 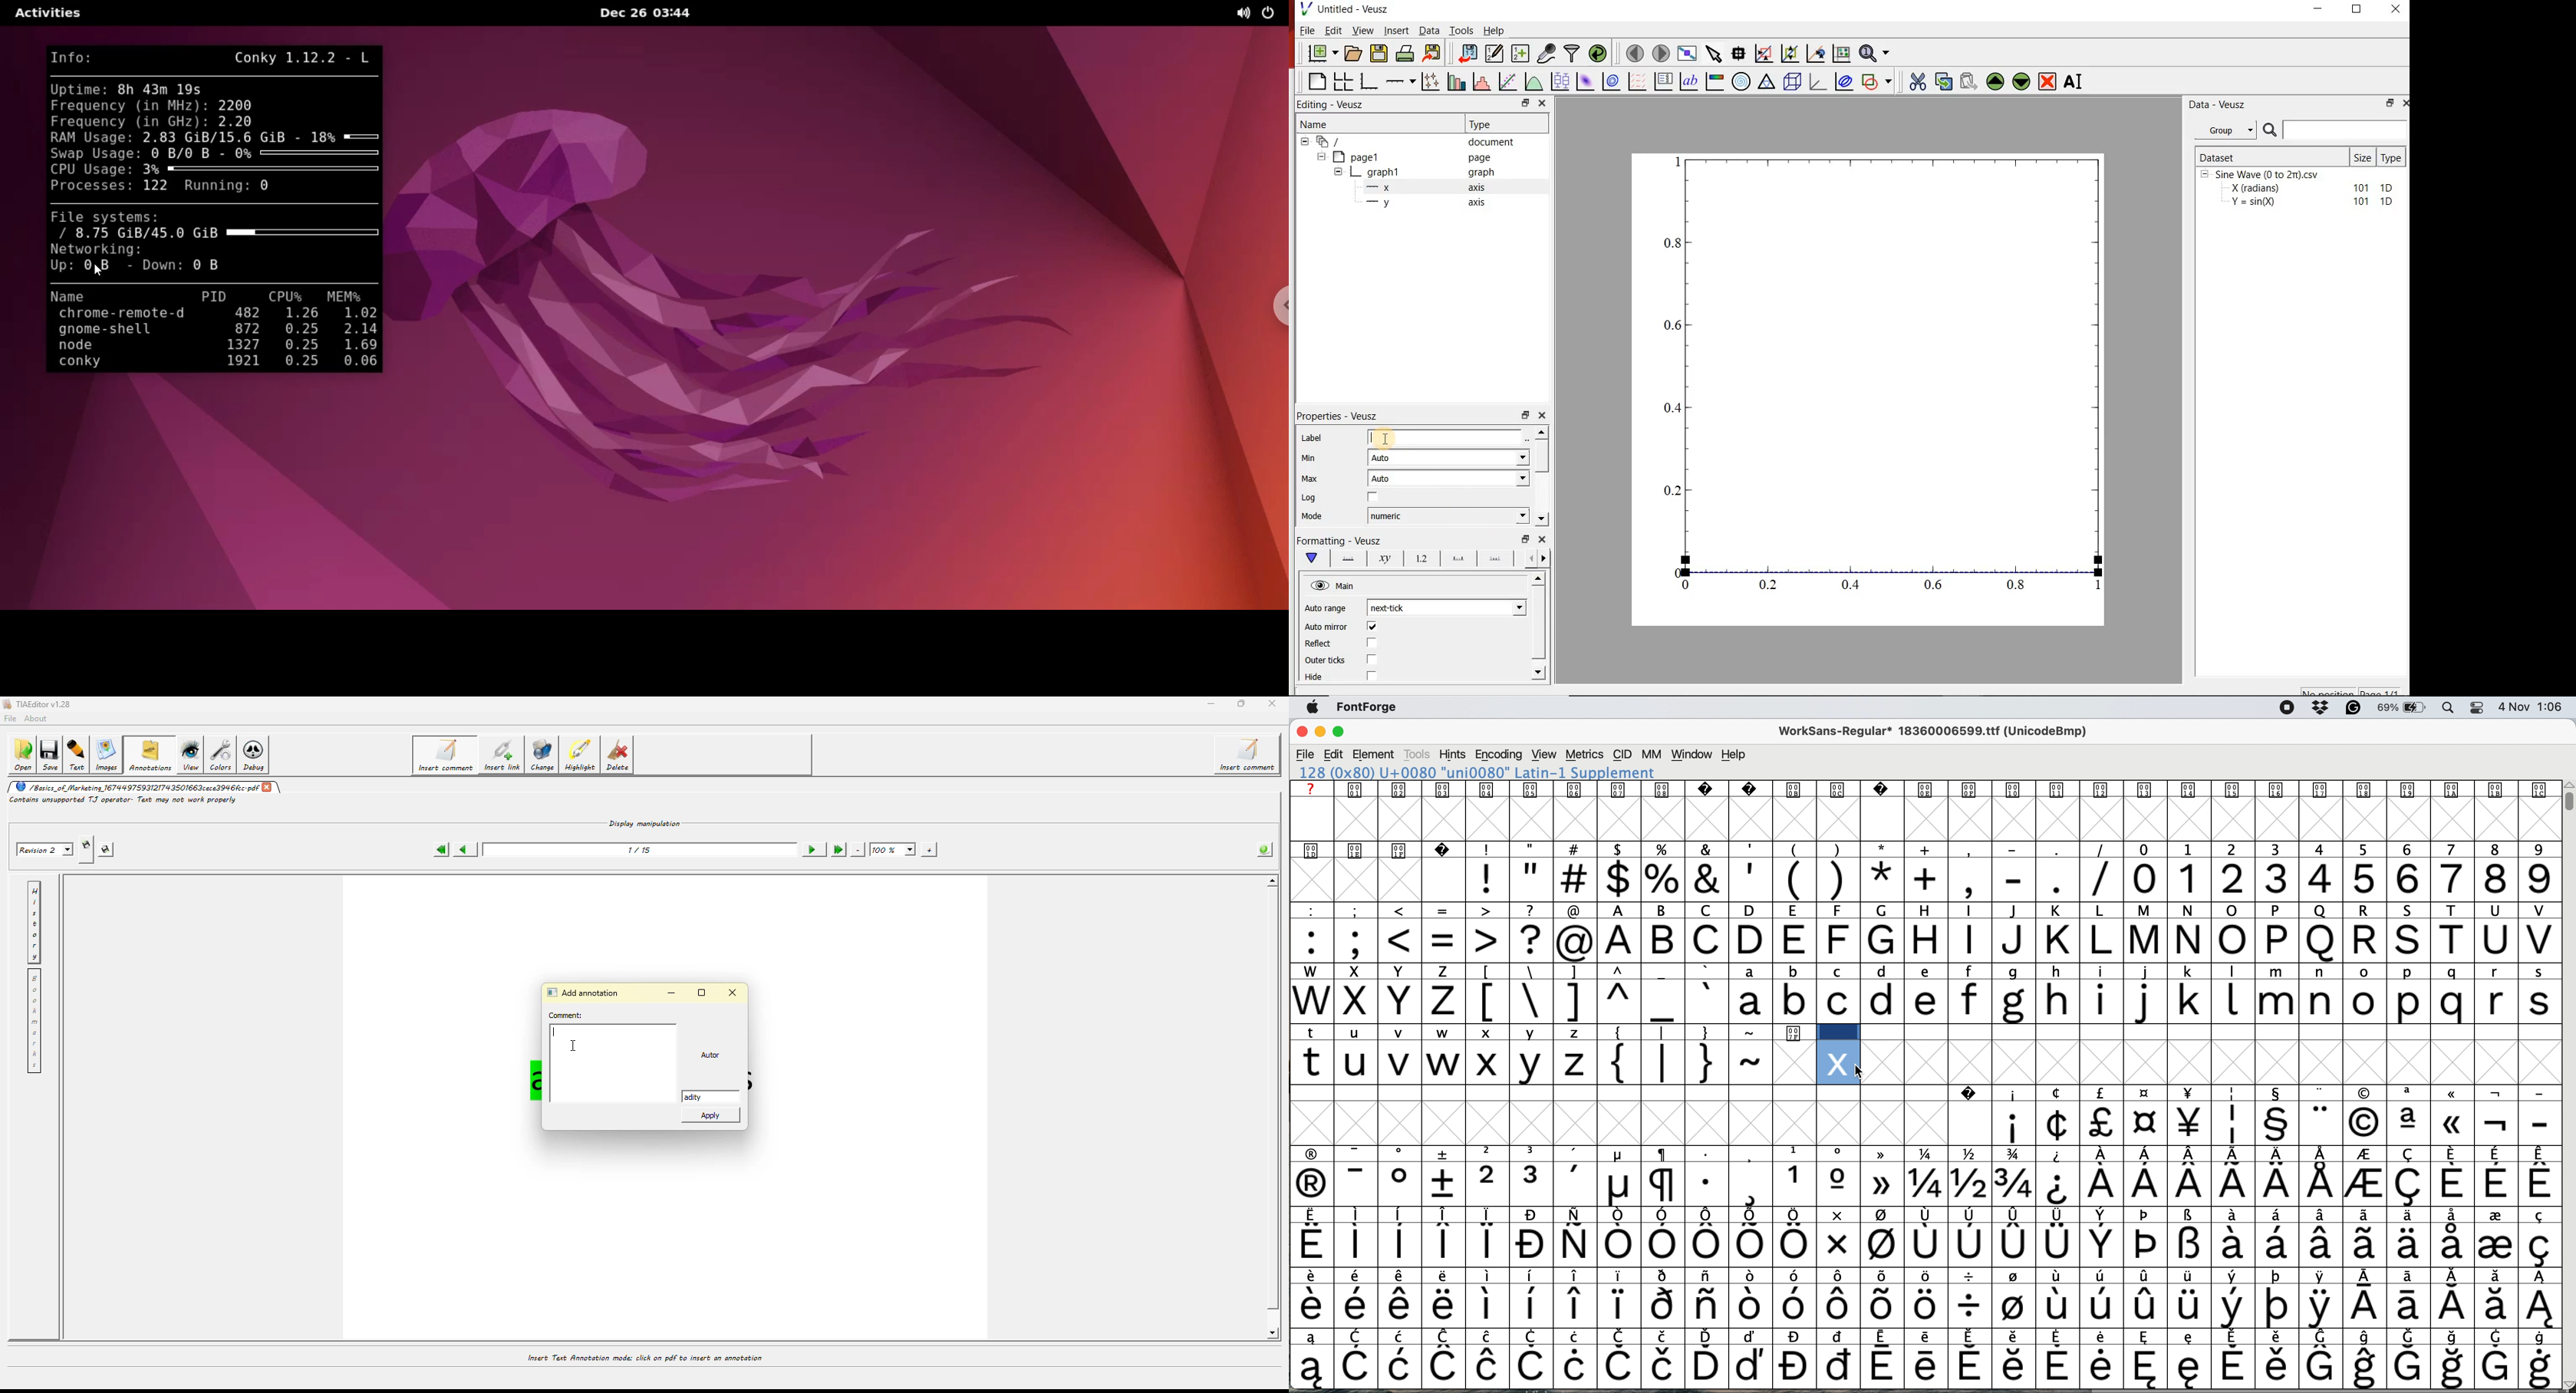 What do you see at coordinates (1540, 624) in the screenshot?
I see `Horizontal scrollbar` at bounding box center [1540, 624].